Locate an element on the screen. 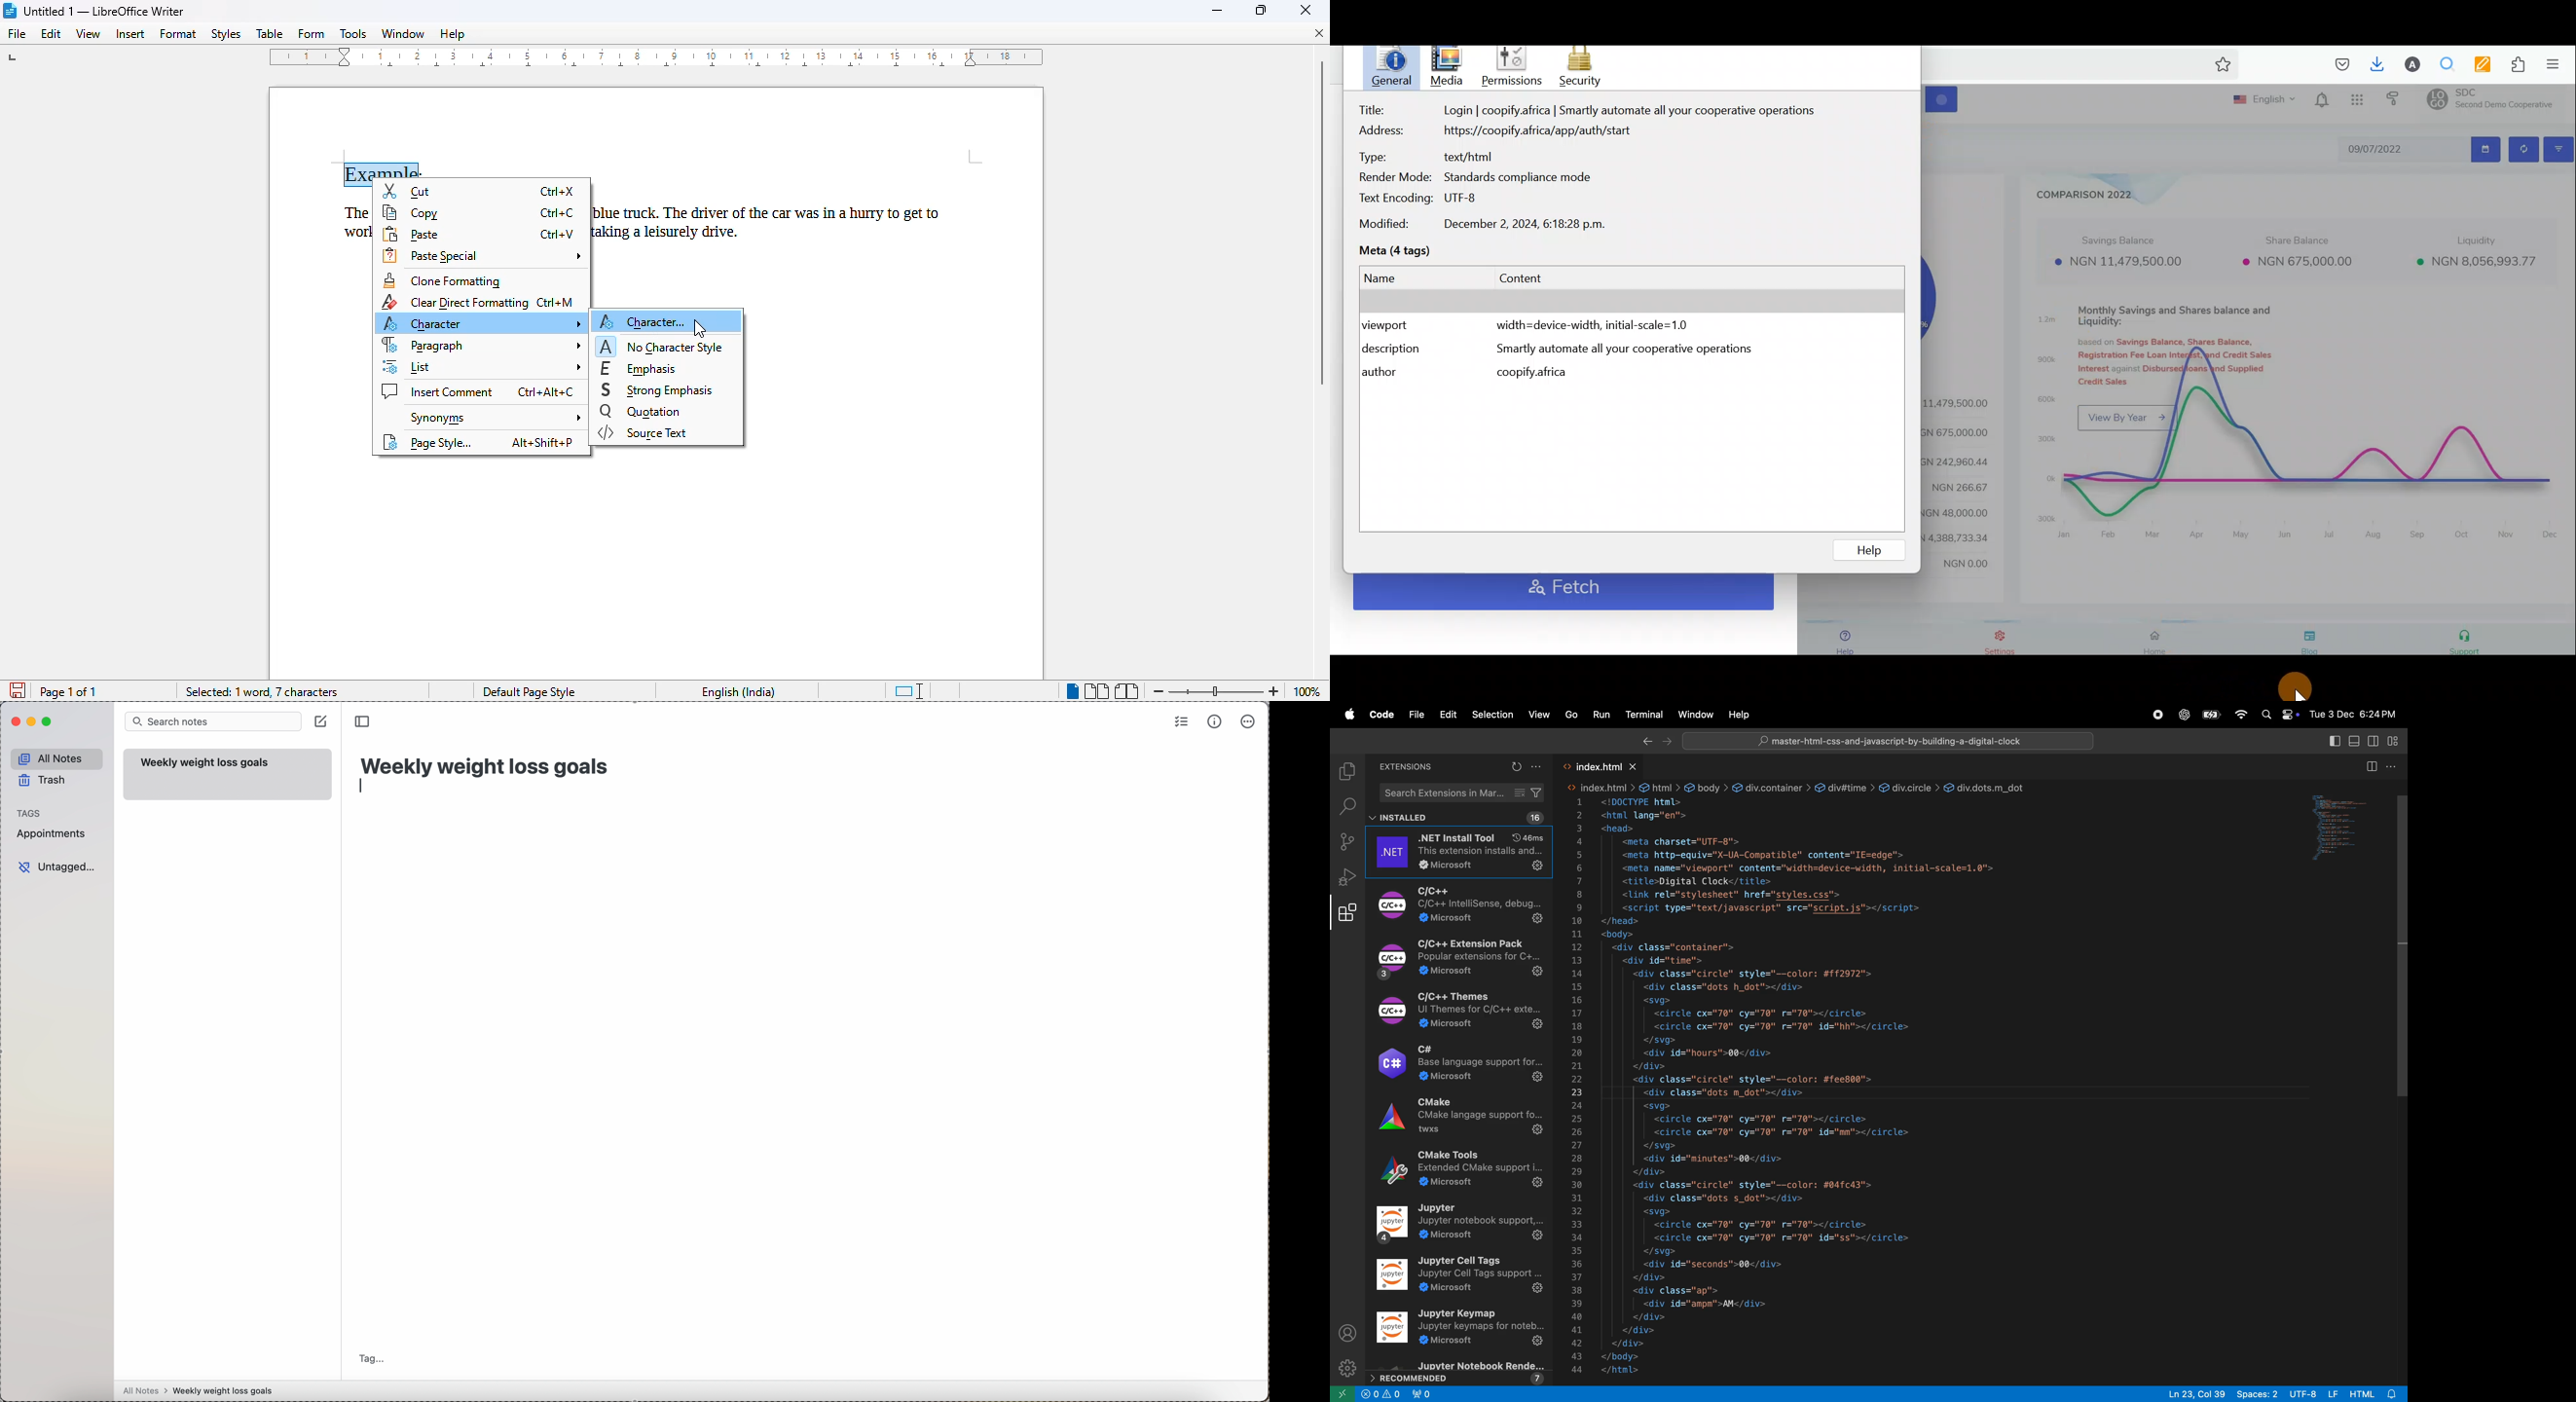  weekly weigth loss goals note is located at coordinates (229, 775).